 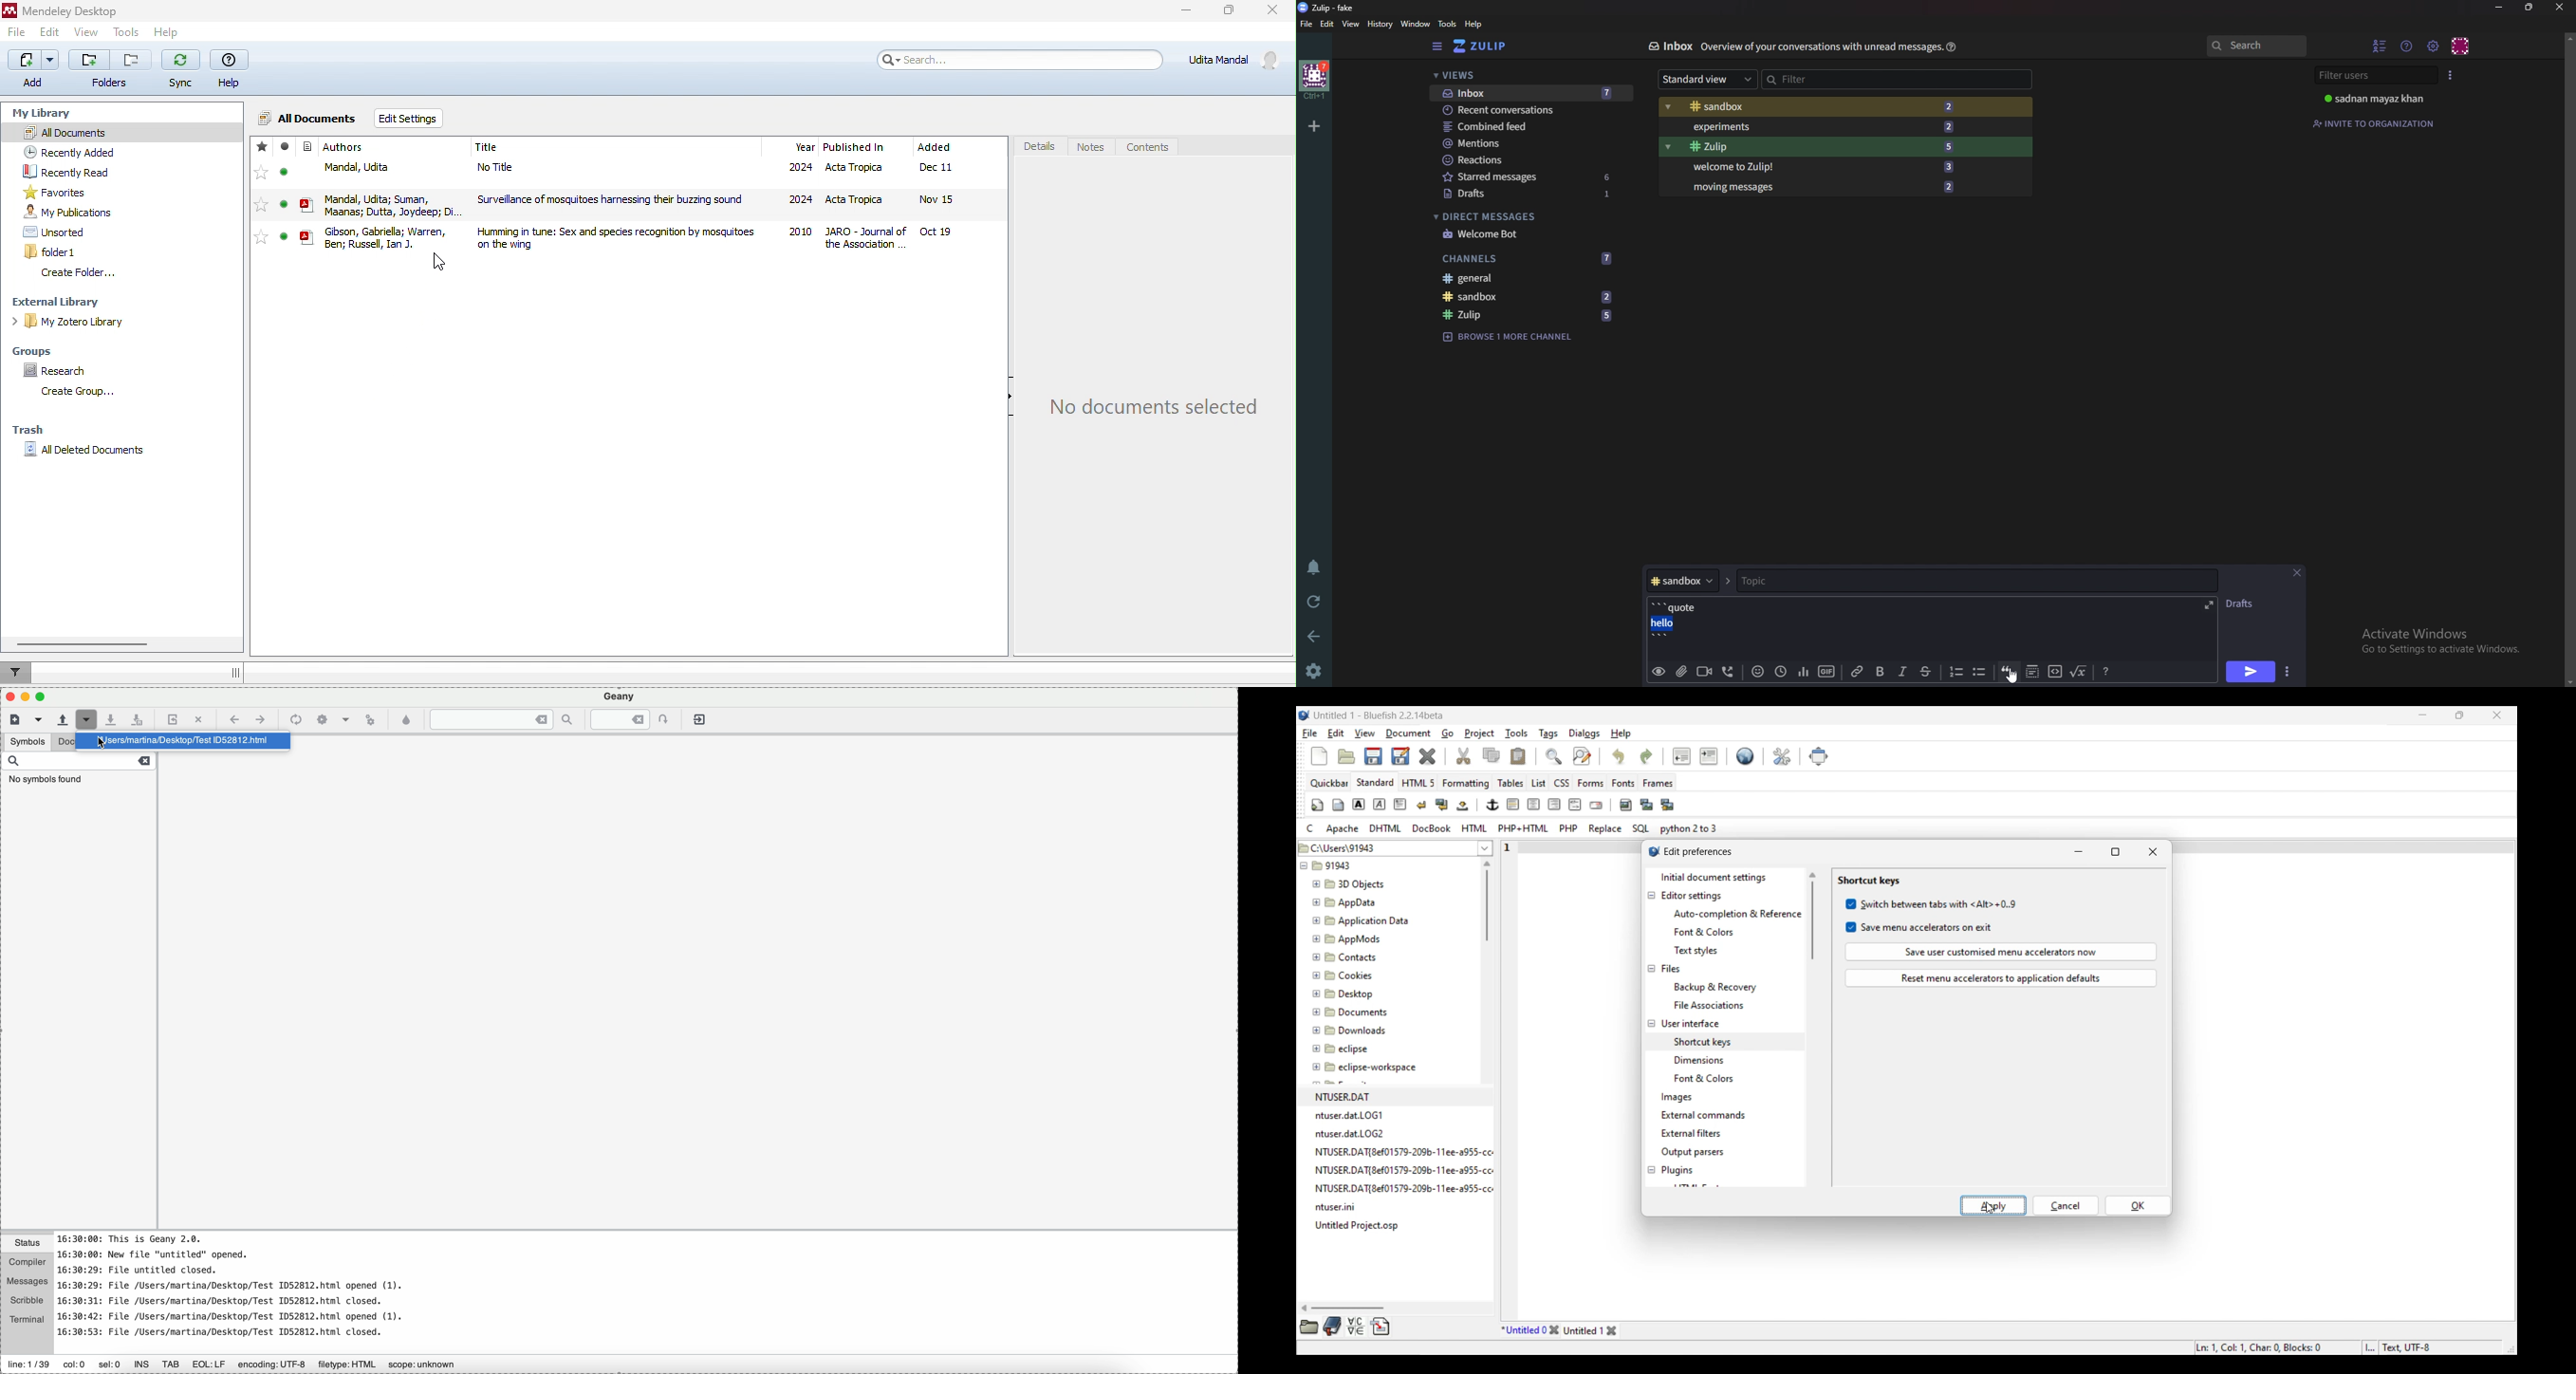 I want to click on Recent conversations, so click(x=1513, y=111).